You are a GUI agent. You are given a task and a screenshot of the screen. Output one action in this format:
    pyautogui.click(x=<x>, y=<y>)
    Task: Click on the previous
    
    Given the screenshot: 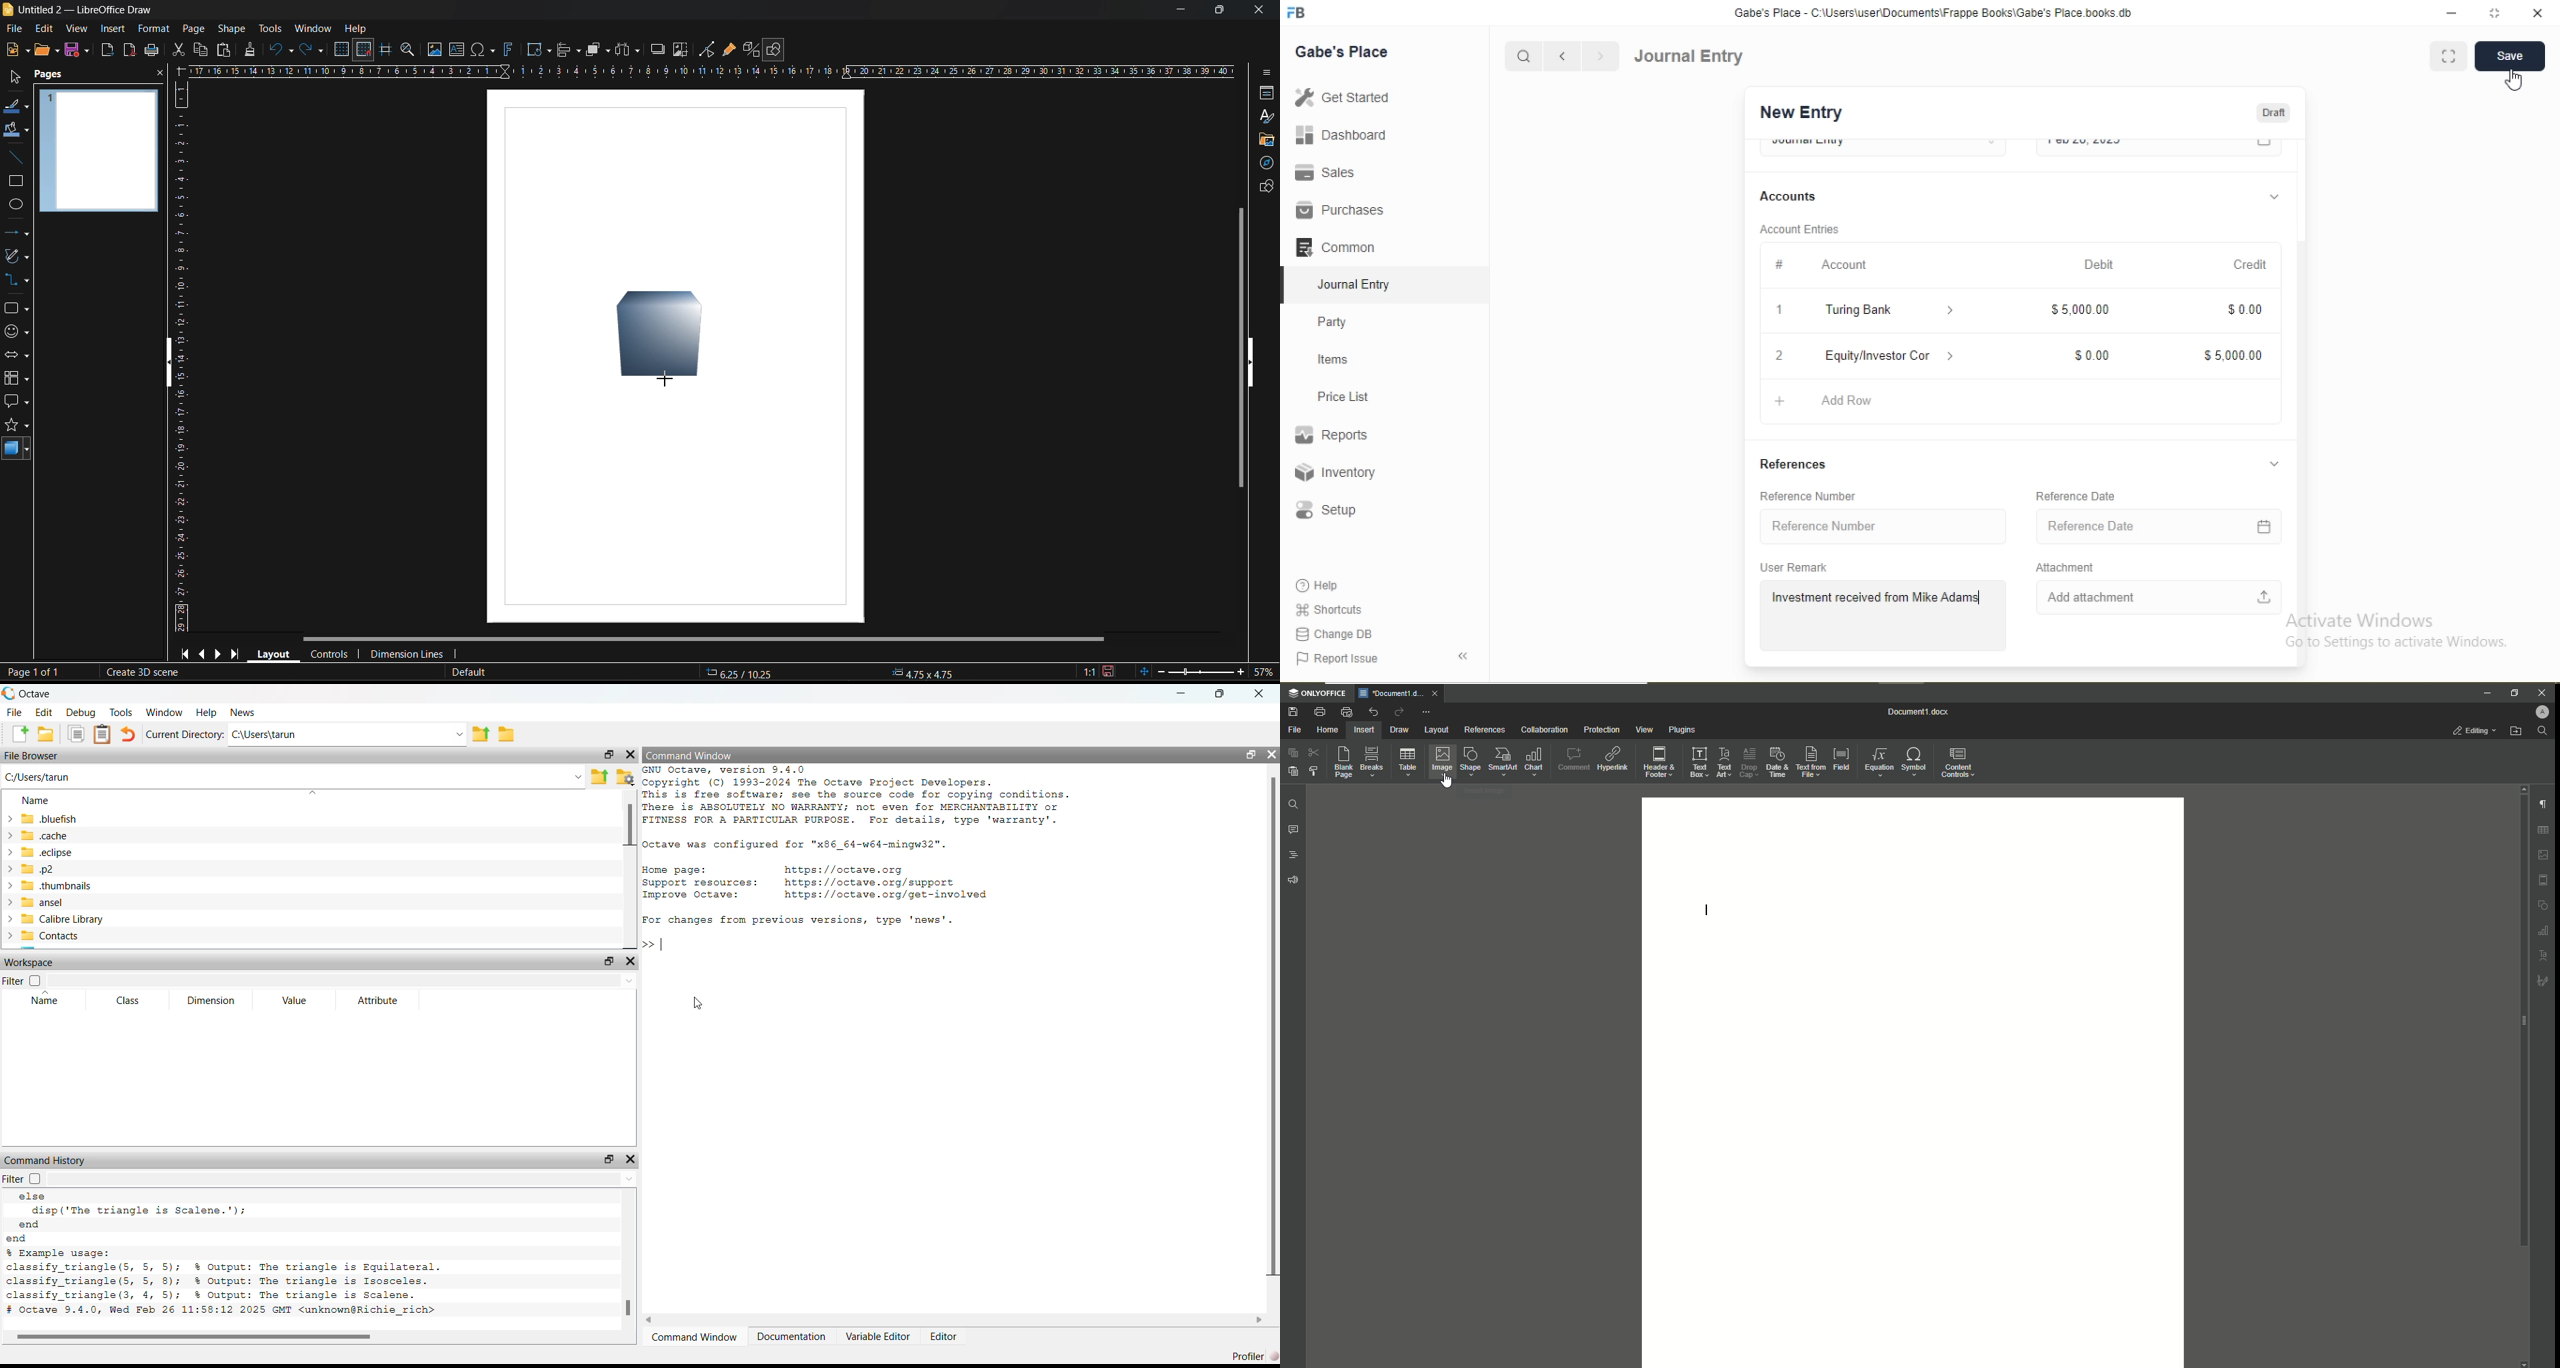 What is the action you would take?
    pyautogui.click(x=204, y=653)
    